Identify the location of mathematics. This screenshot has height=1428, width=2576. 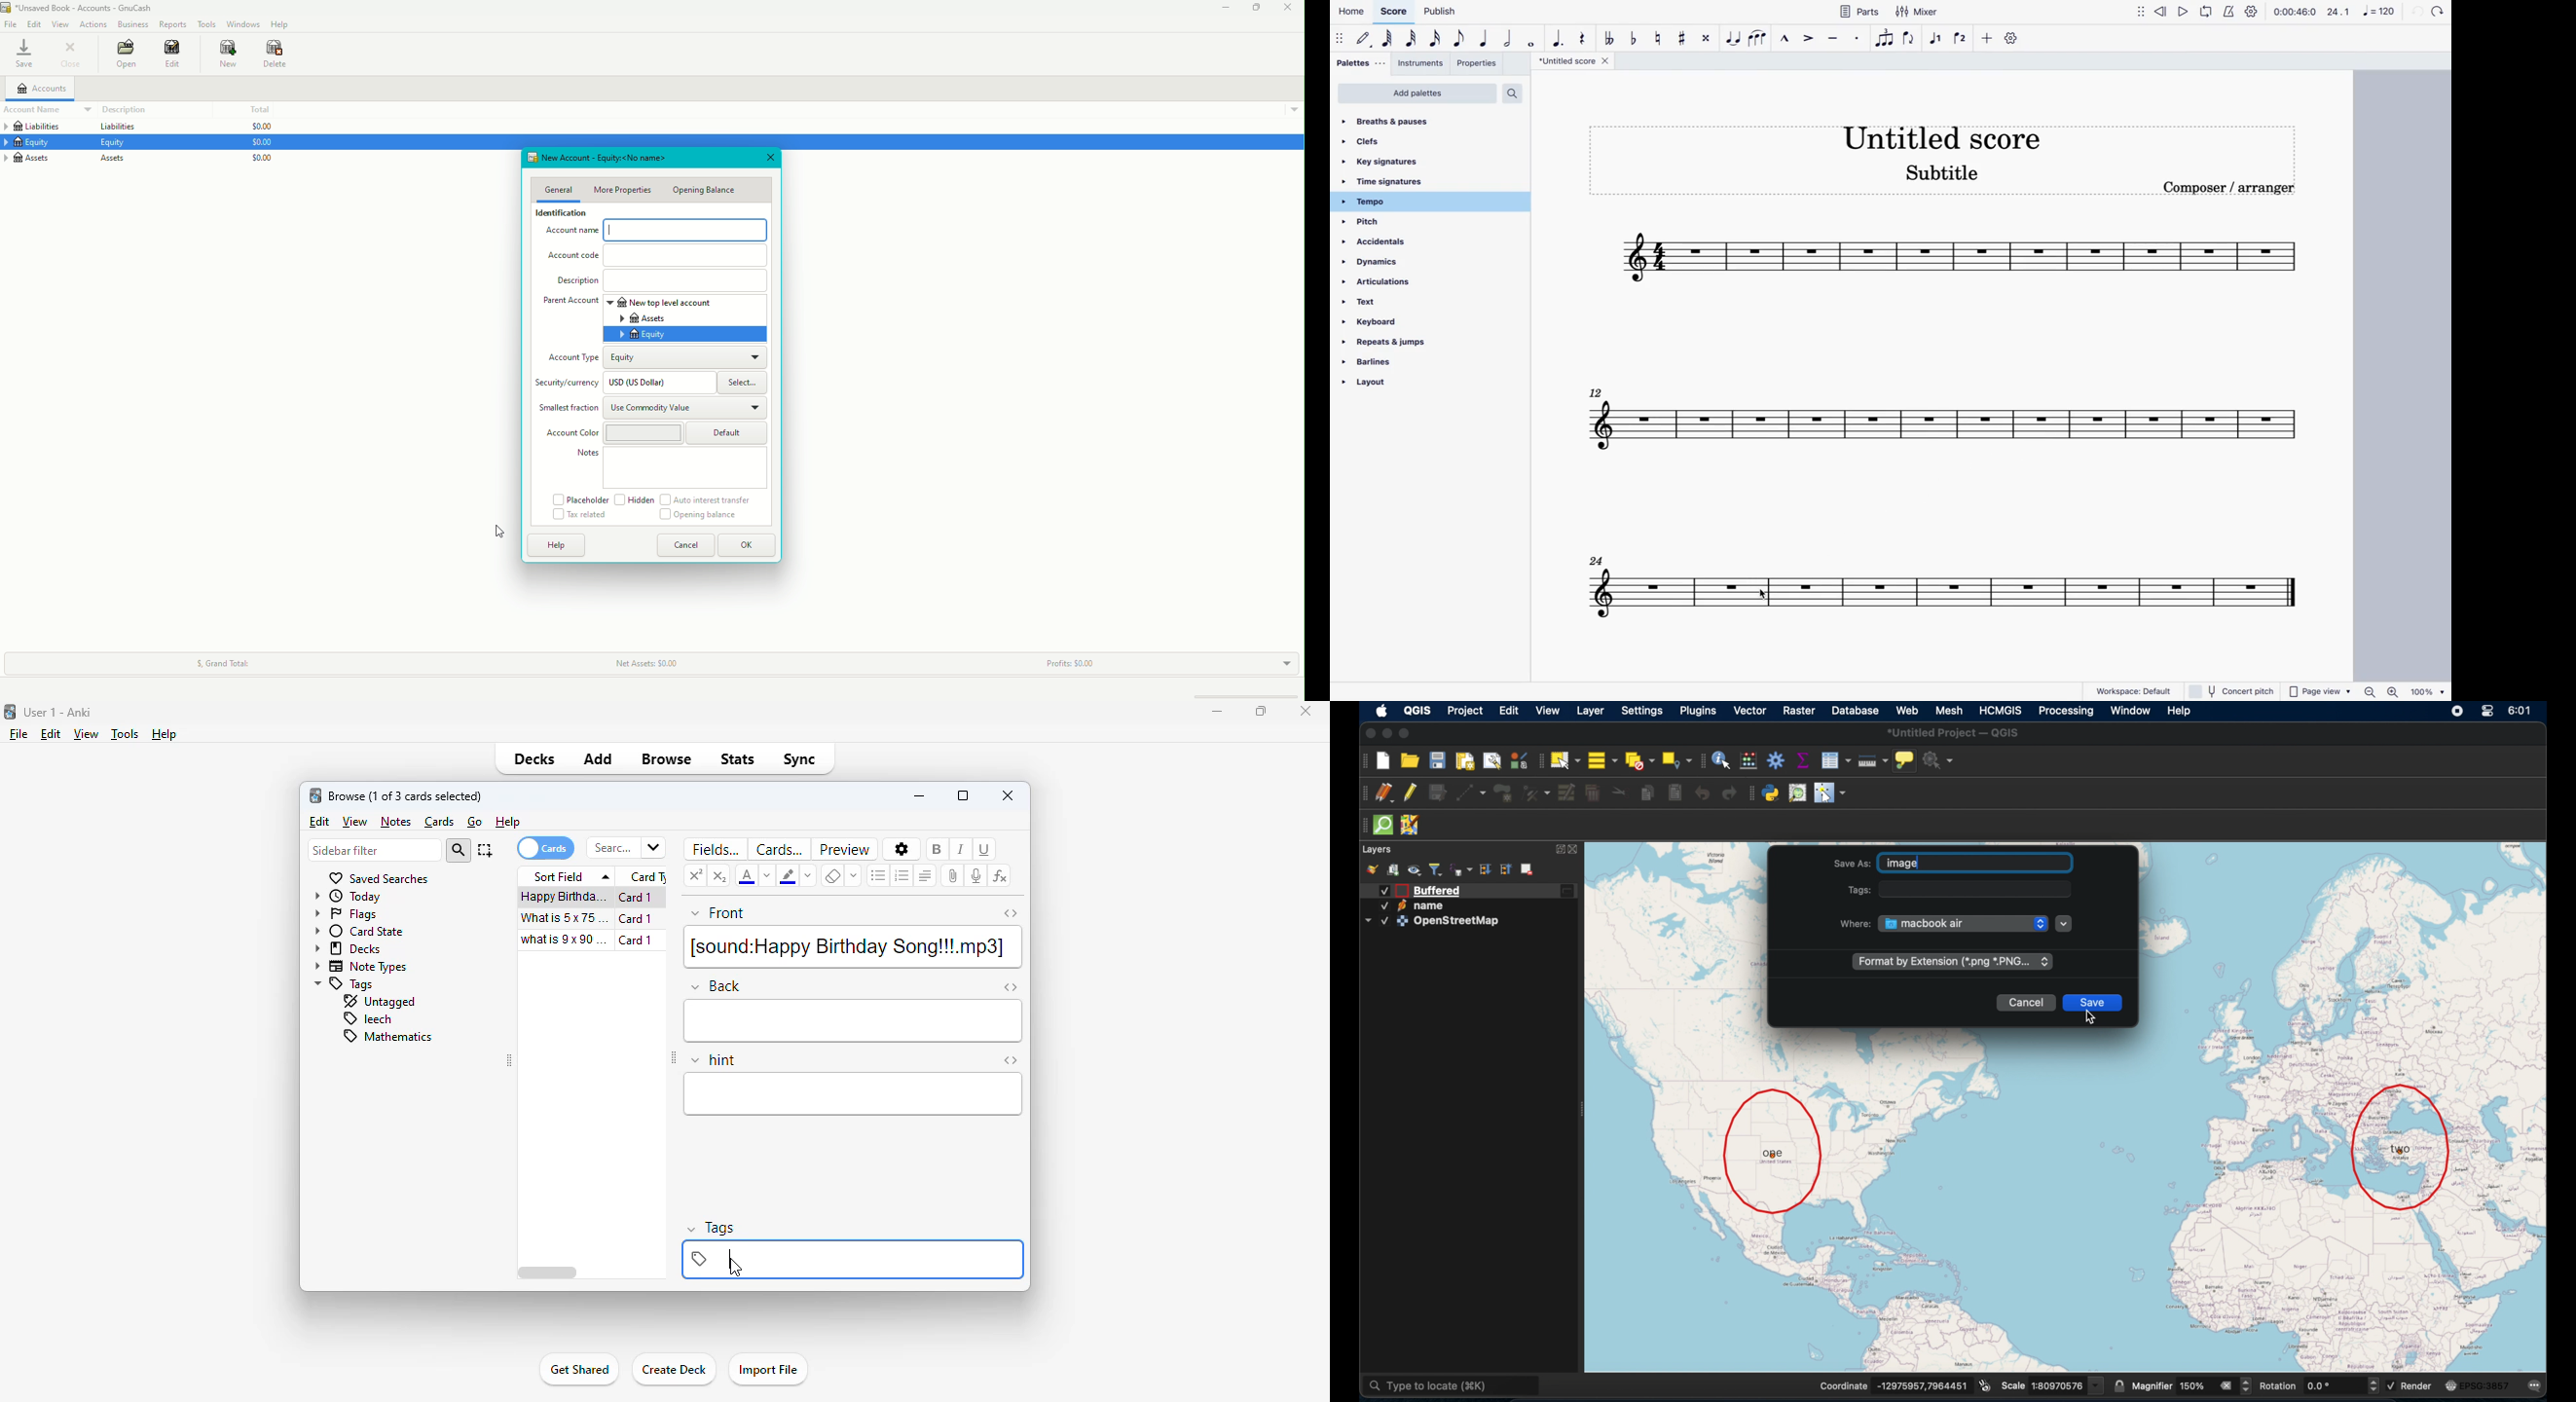
(386, 1036).